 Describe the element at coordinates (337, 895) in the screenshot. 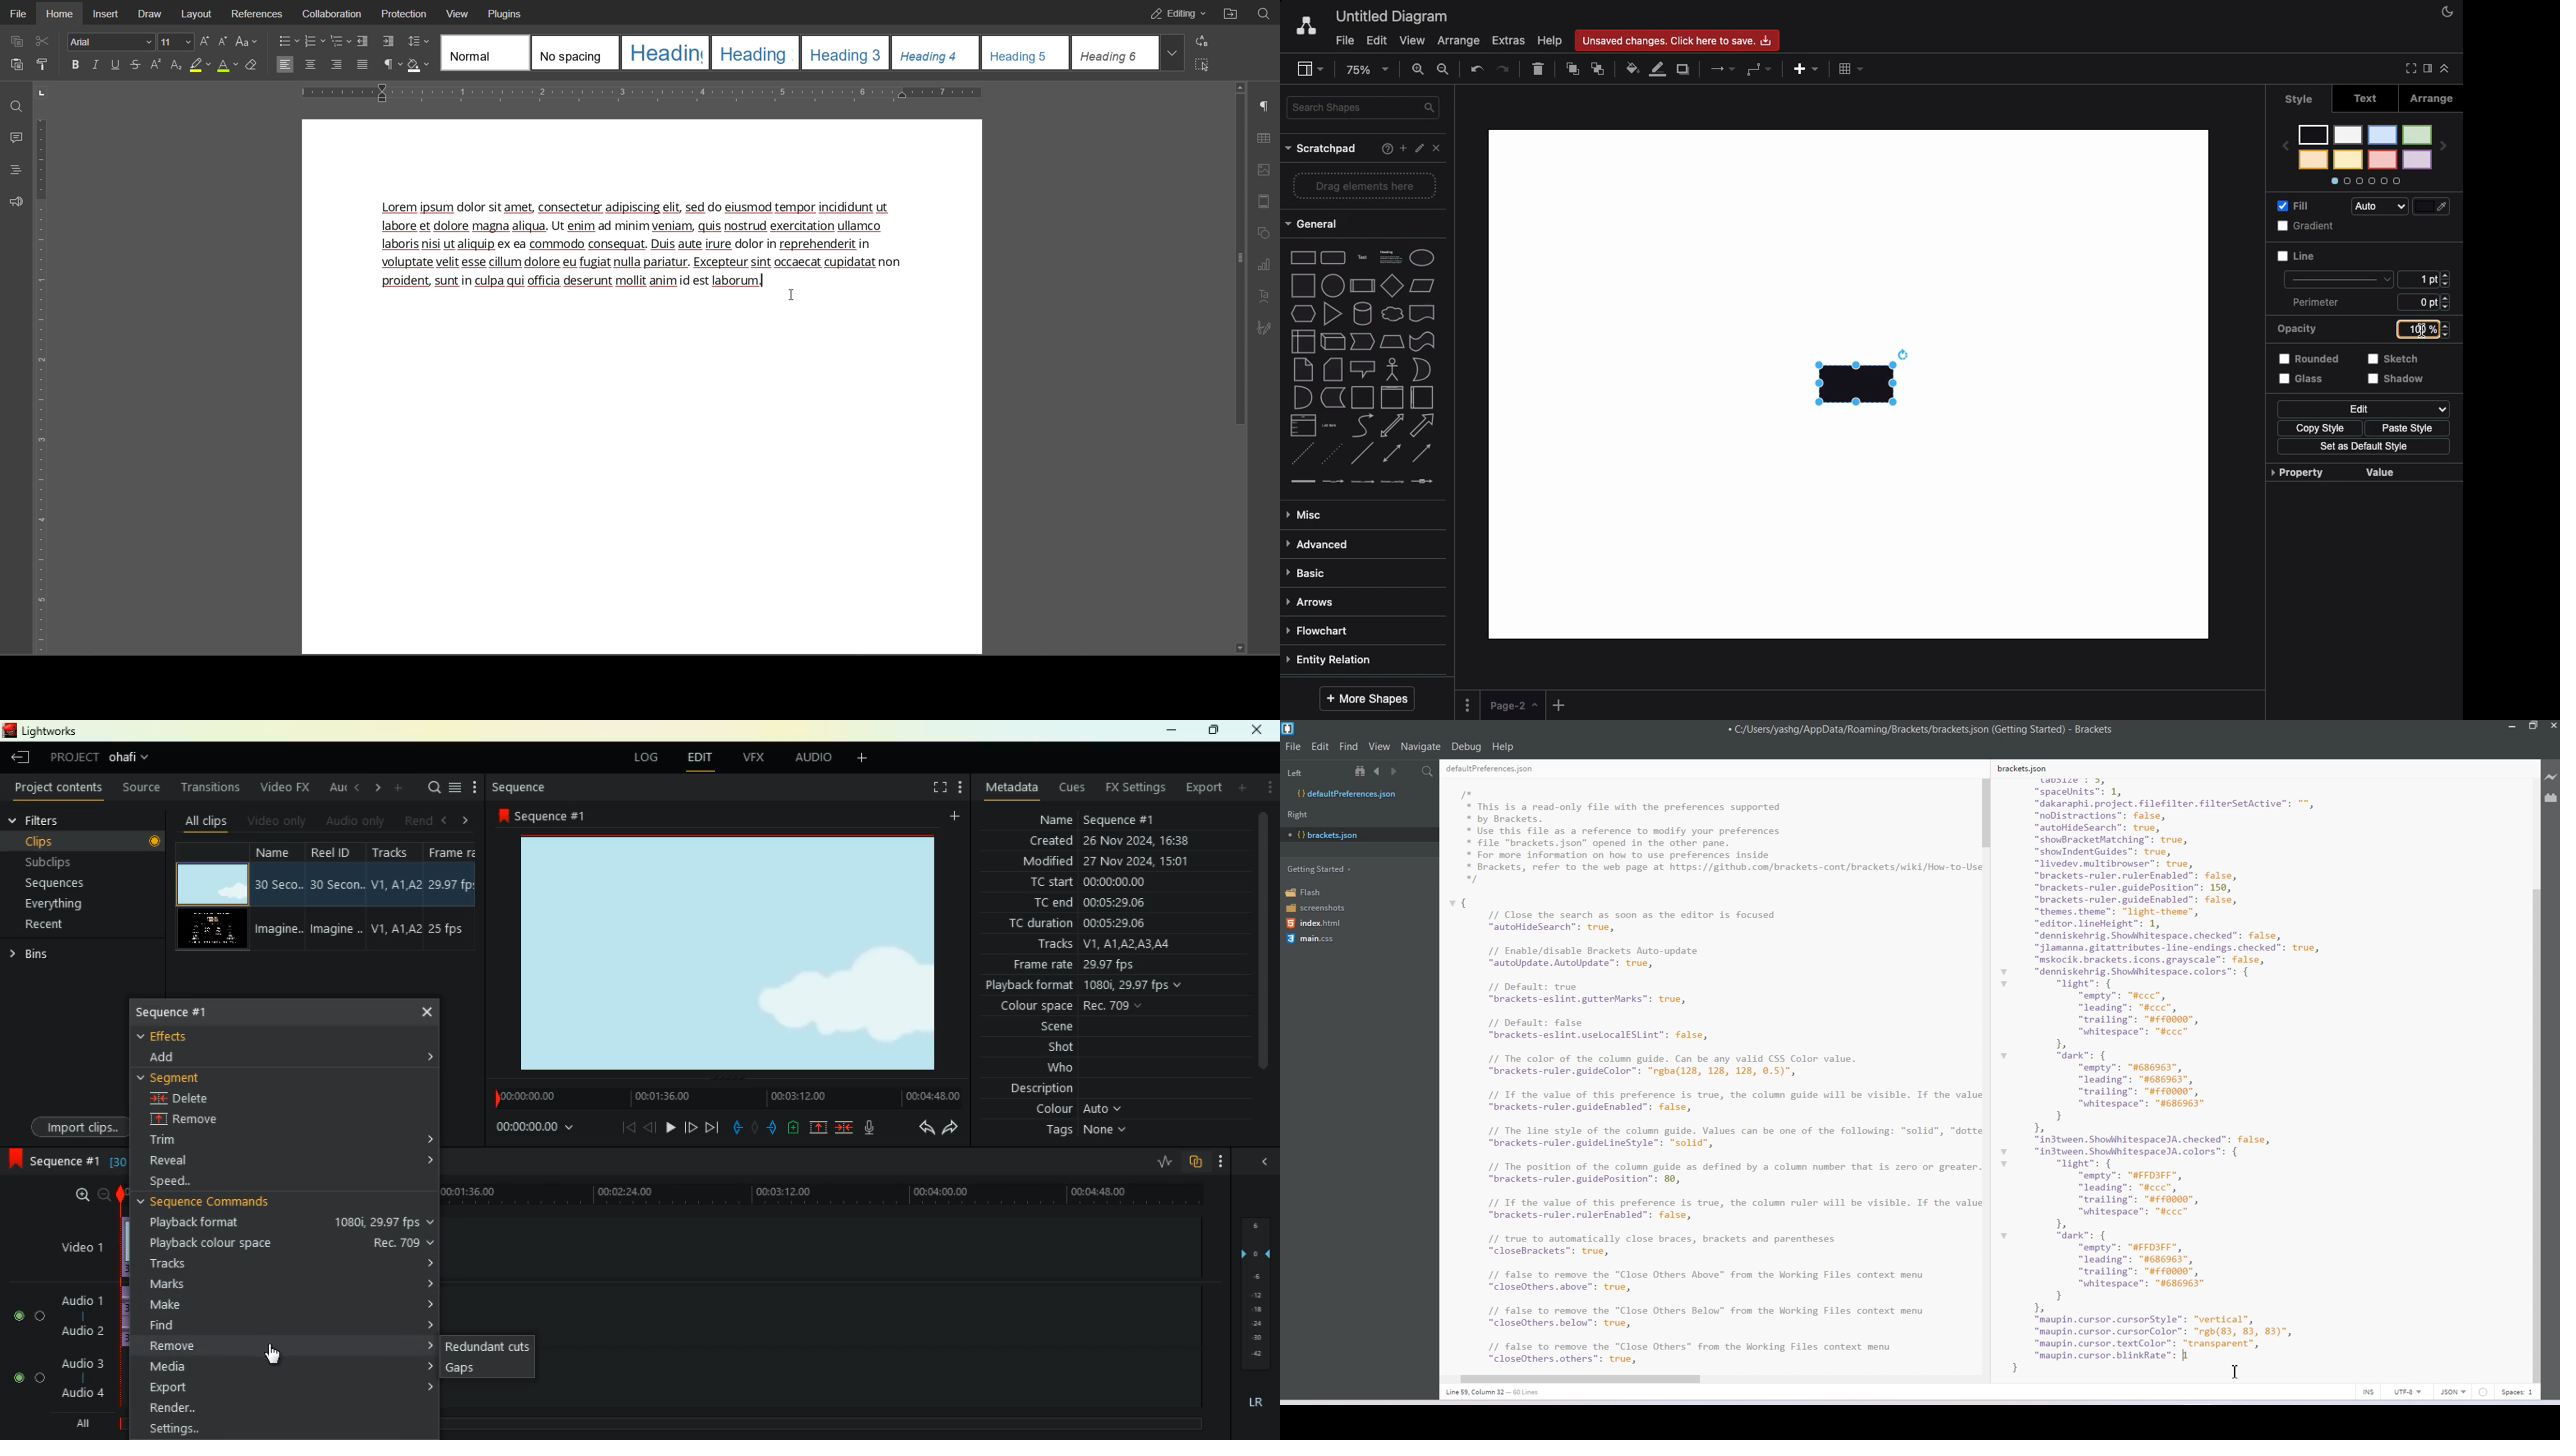

I see `reel id` at that location.